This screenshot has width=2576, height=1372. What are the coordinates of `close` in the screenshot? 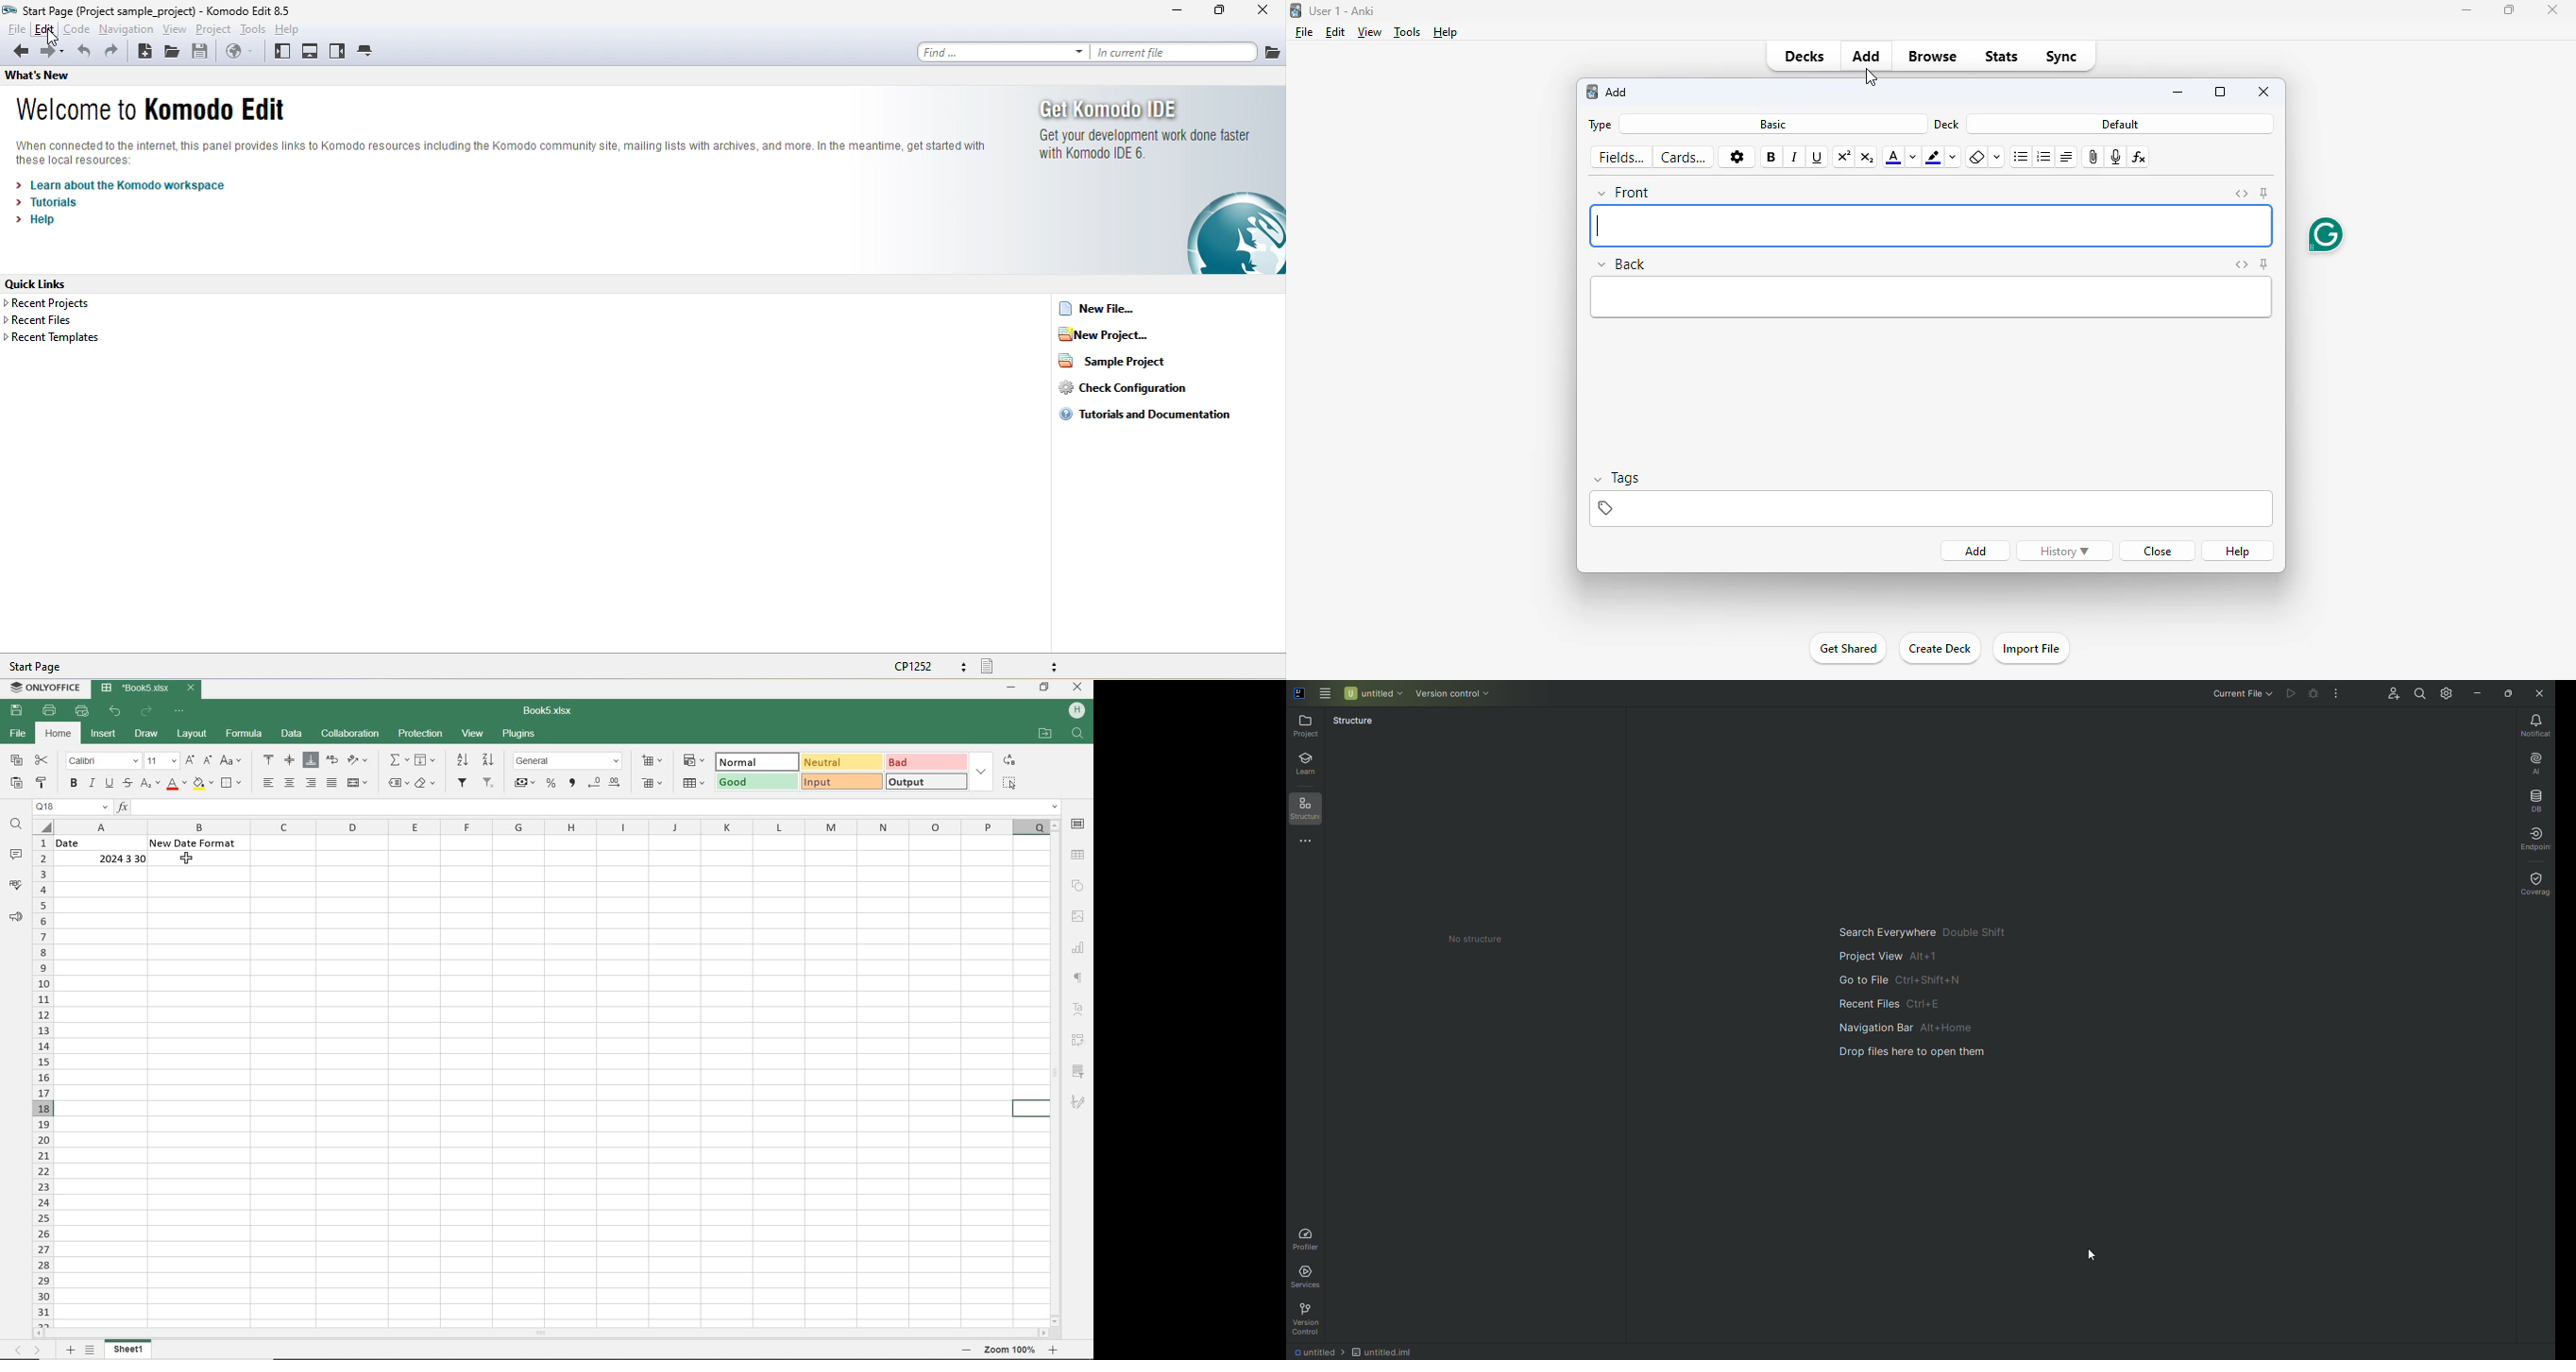 It's located at (2552, 9).